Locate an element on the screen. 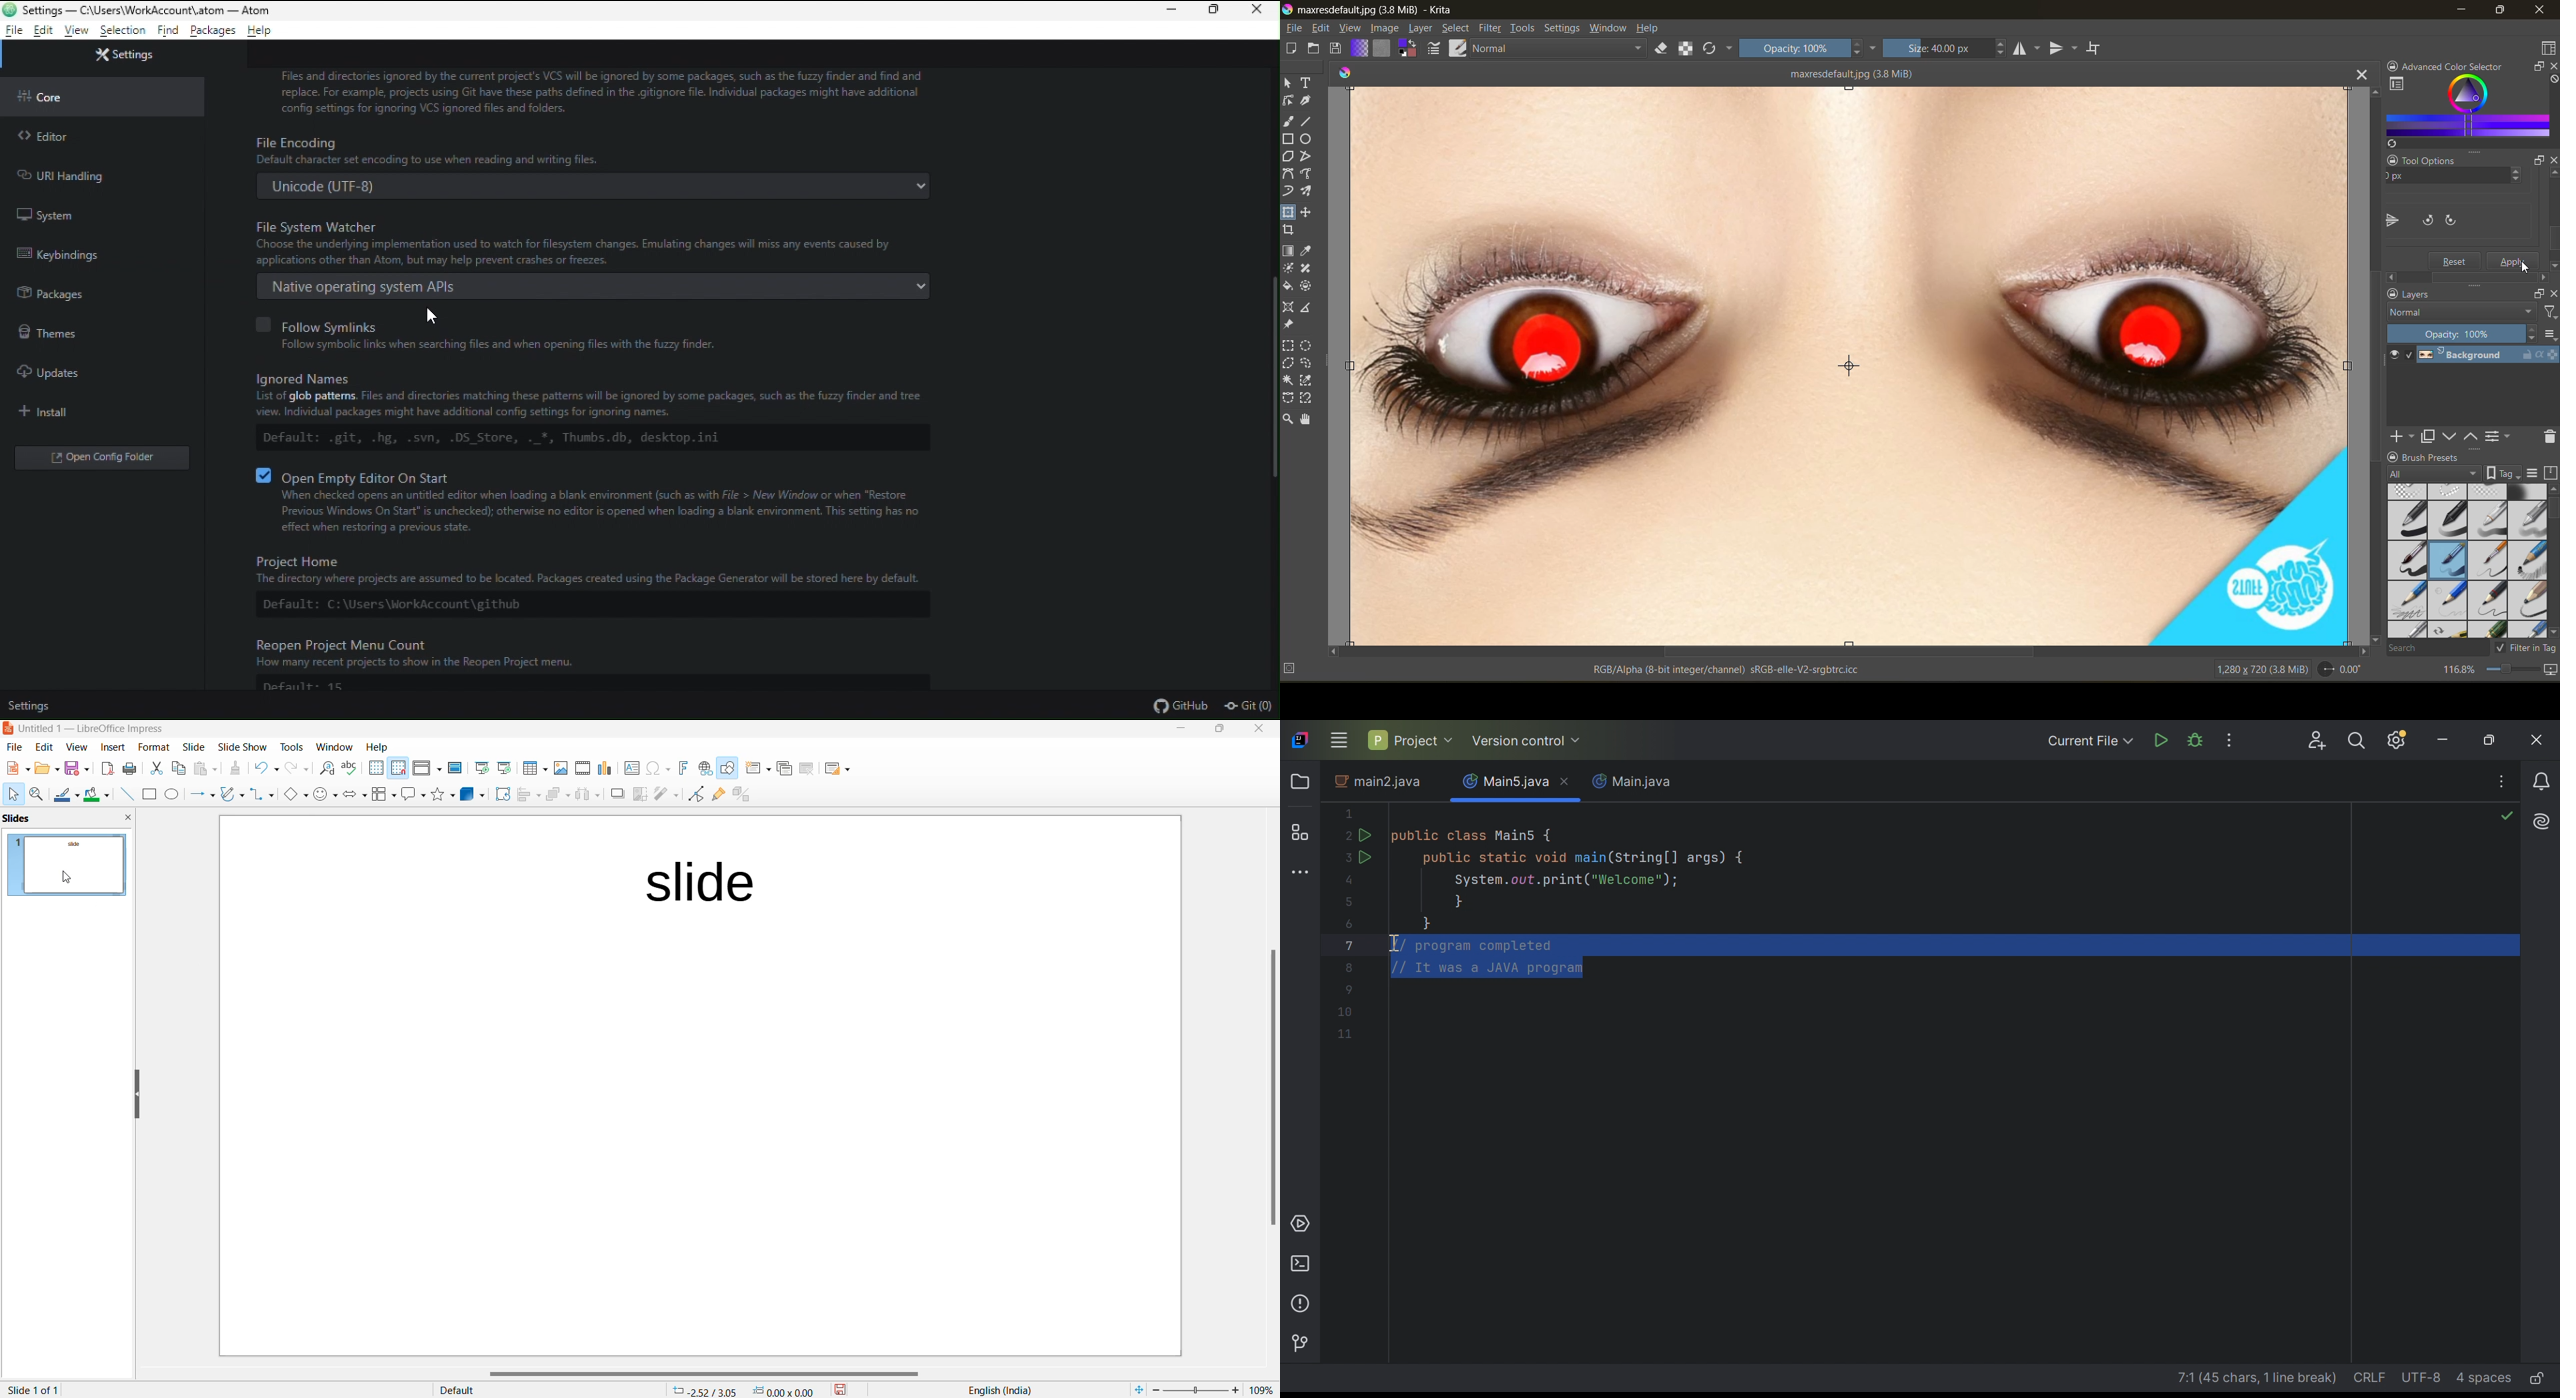  tool is located at coordinates (1308, 344).